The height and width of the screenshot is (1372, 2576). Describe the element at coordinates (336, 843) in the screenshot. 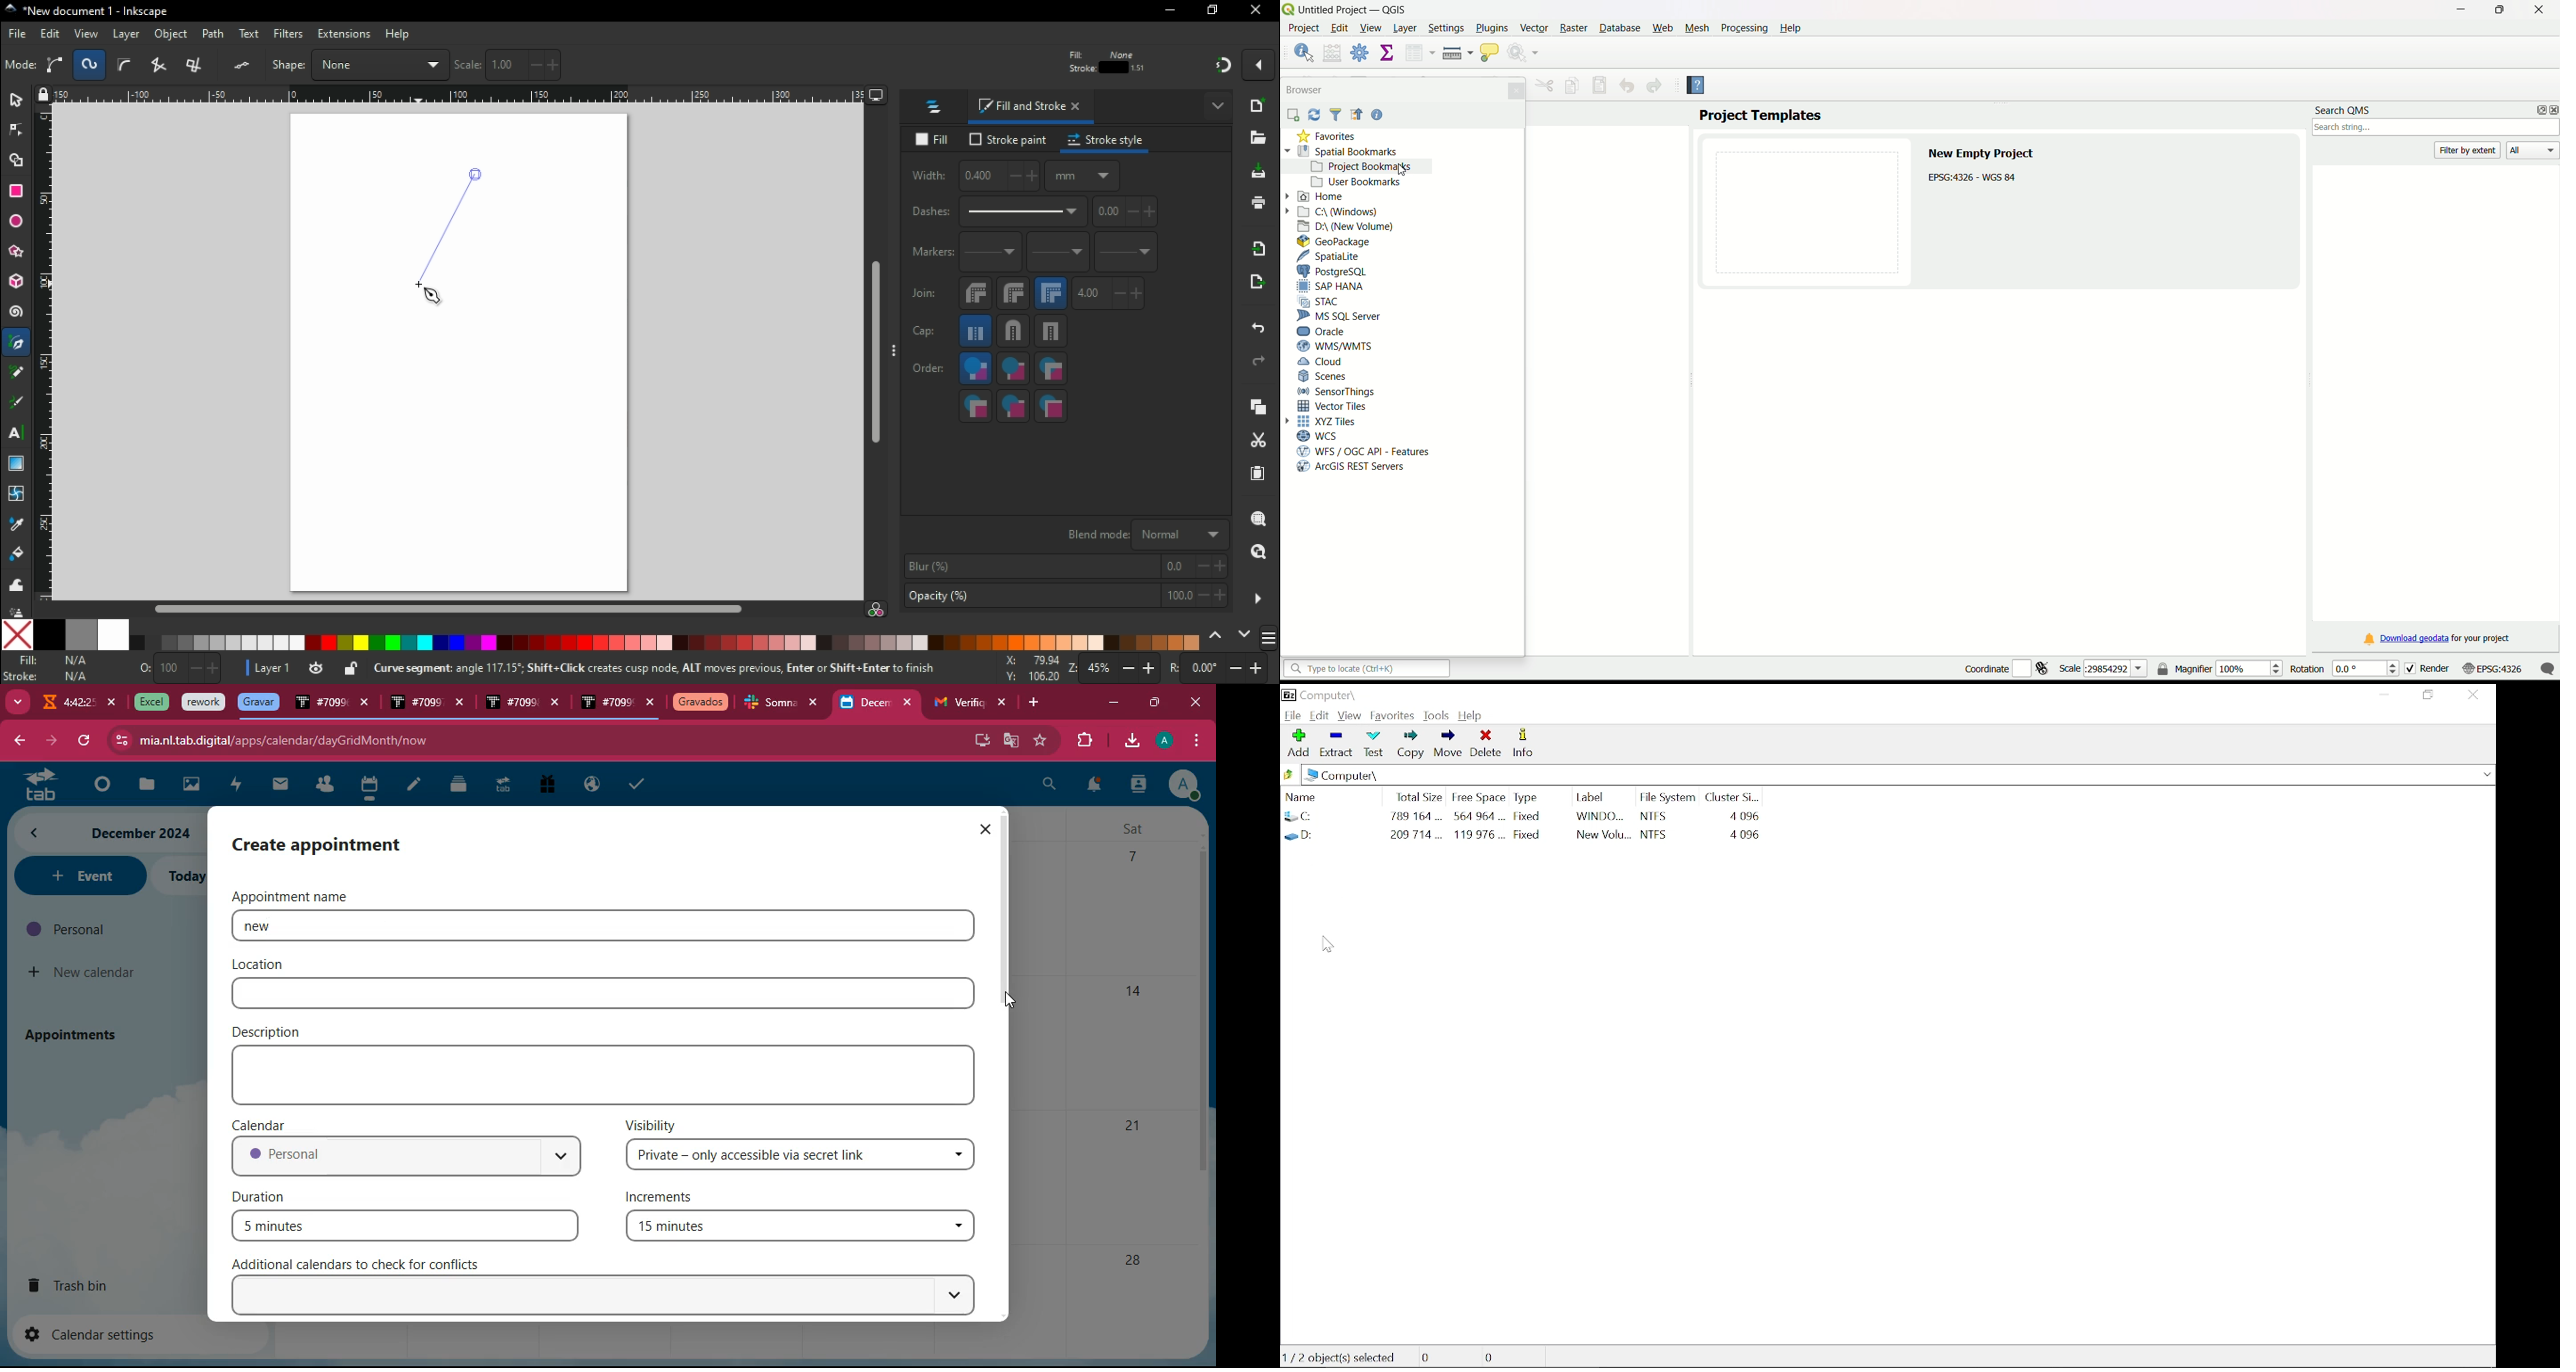

I see `create appointment` at that location.